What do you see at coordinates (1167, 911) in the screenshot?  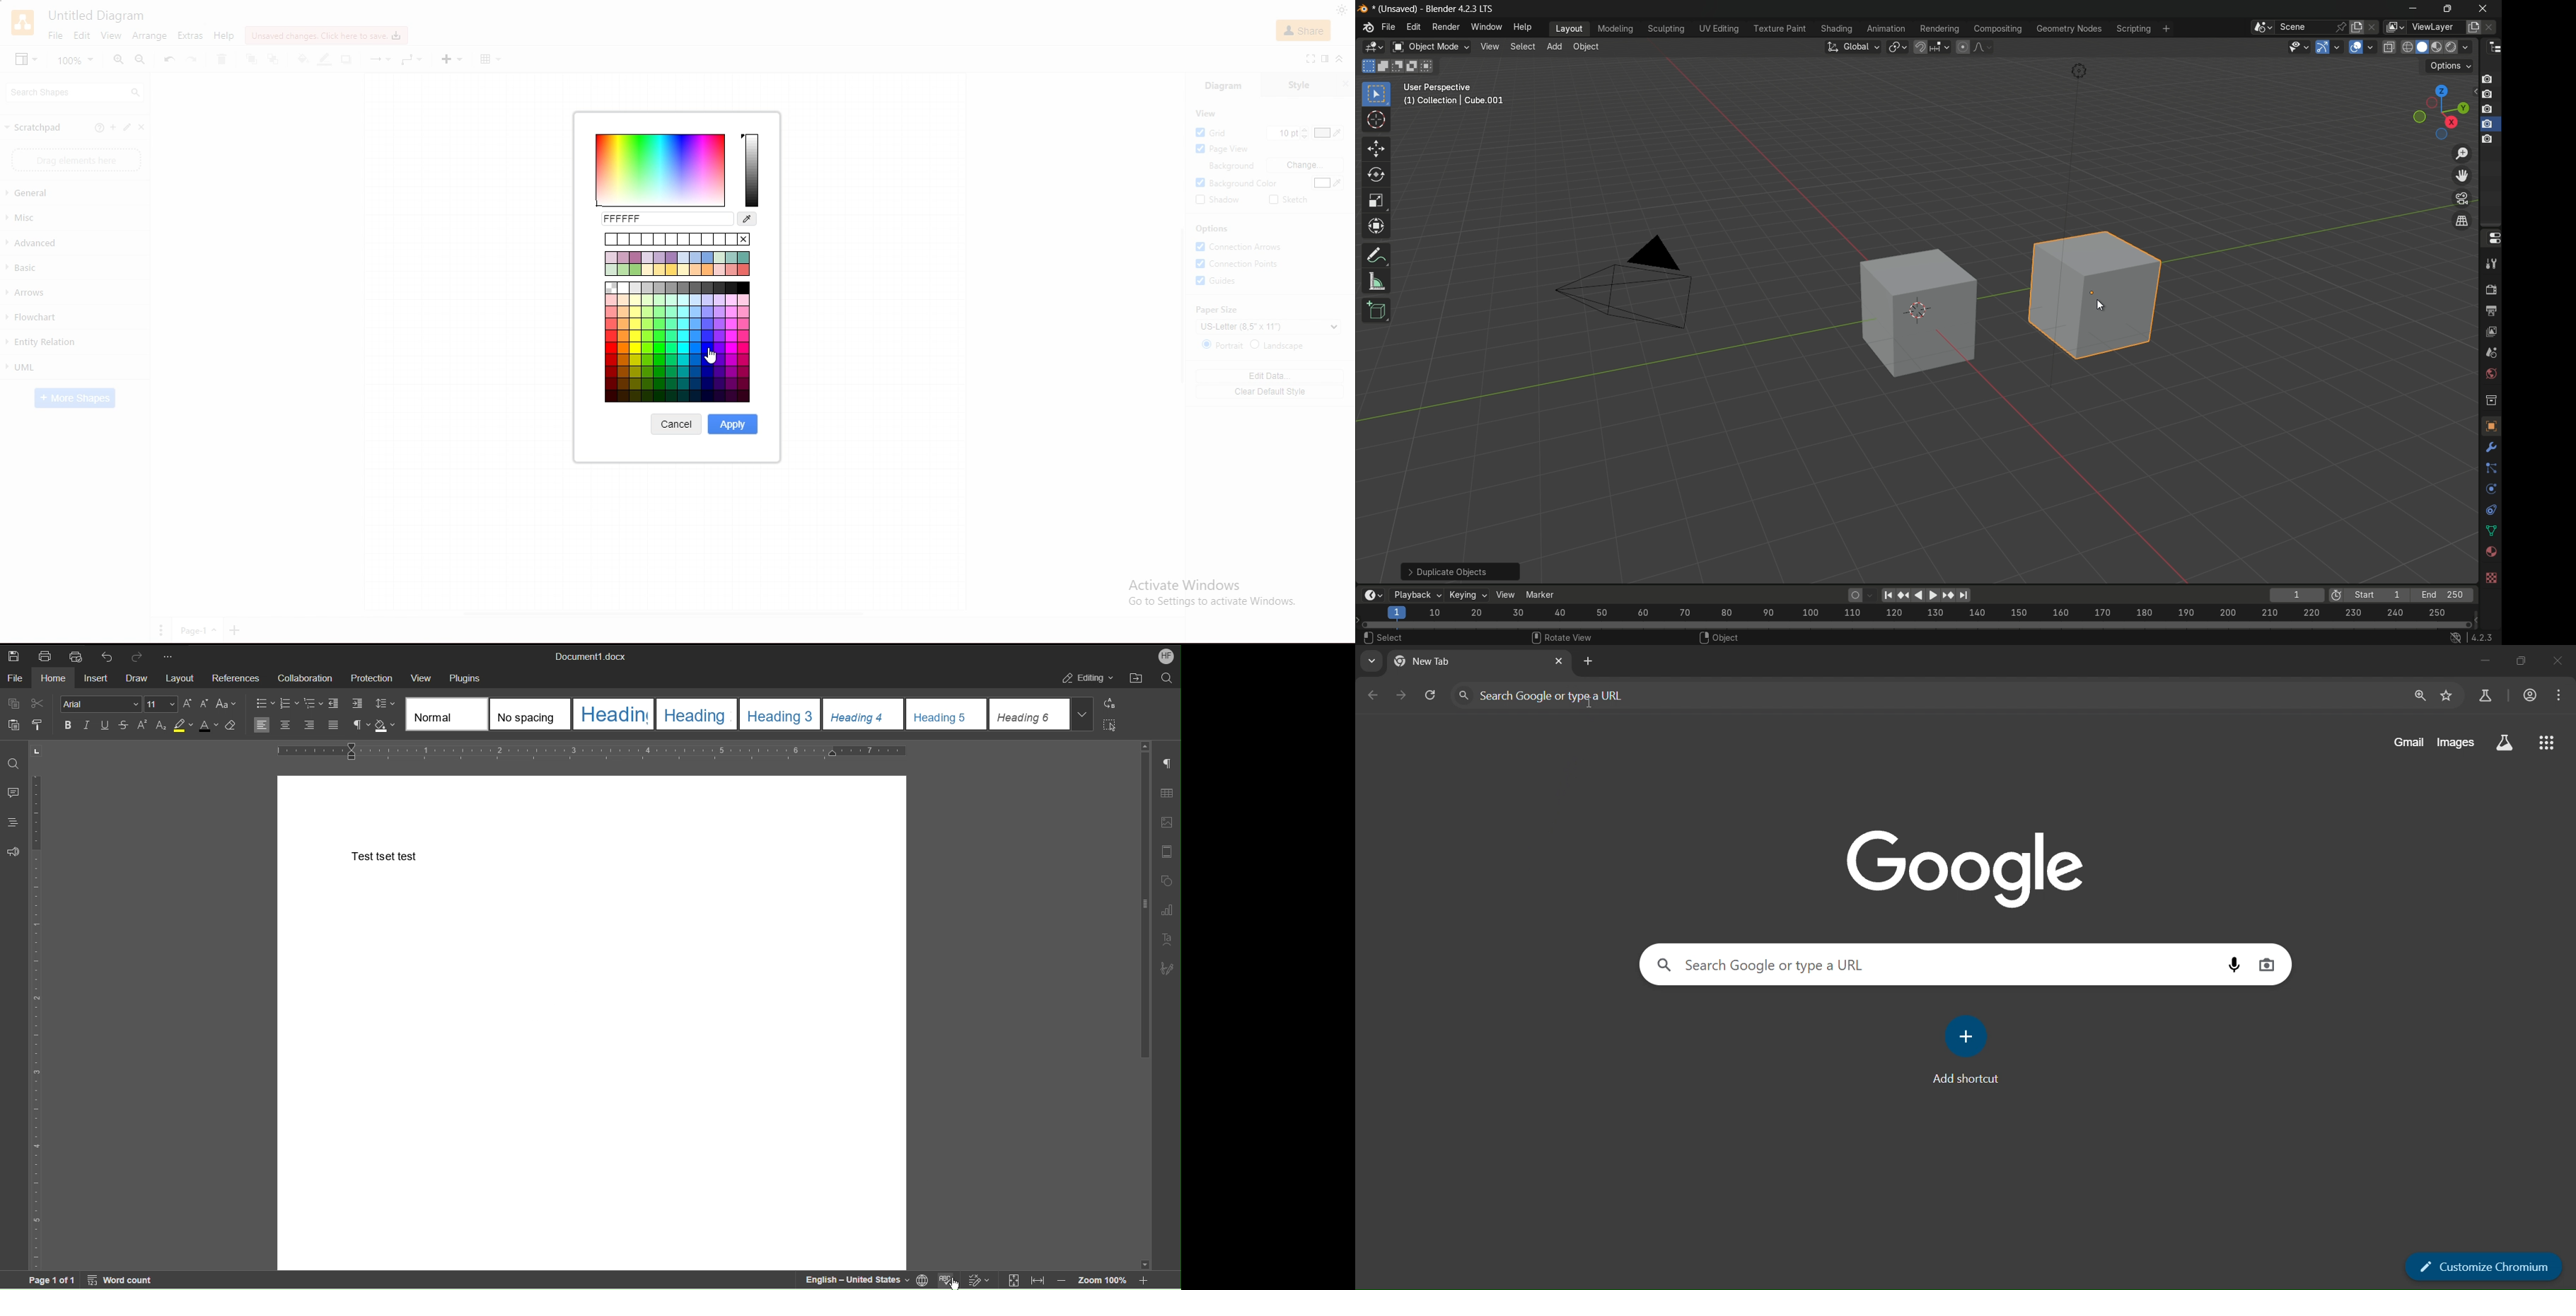 I see `Graph` at bounding box center [1167, 911].